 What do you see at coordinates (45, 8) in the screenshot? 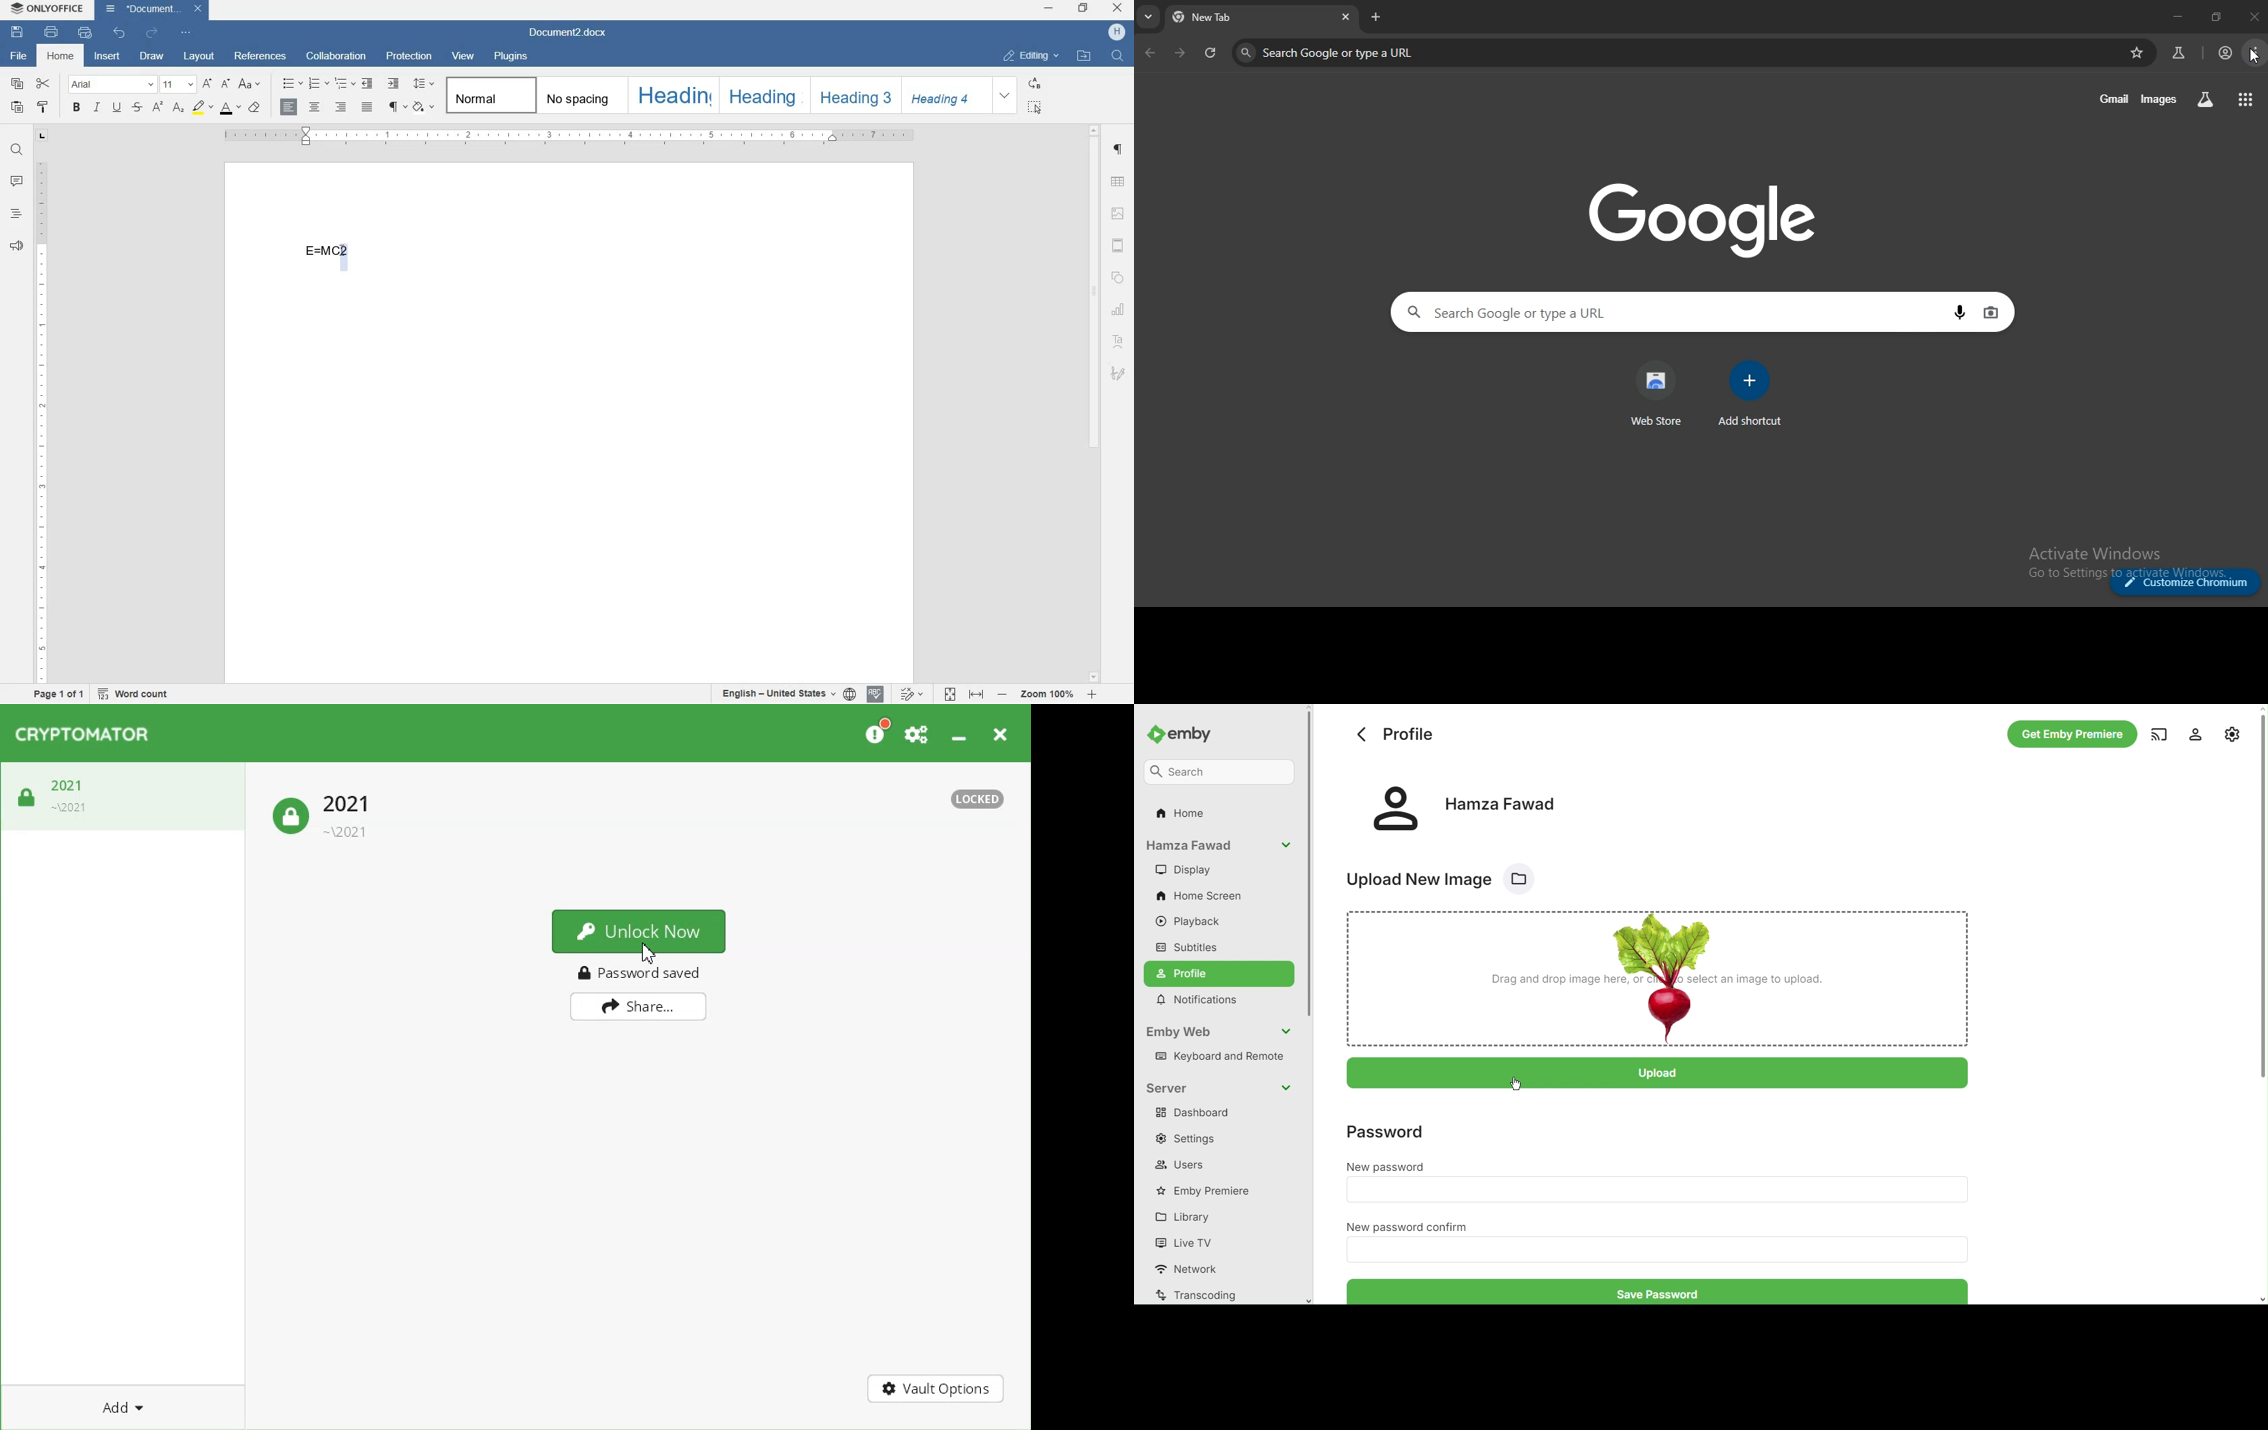
I see `system name` at bounding box center [45, 8].